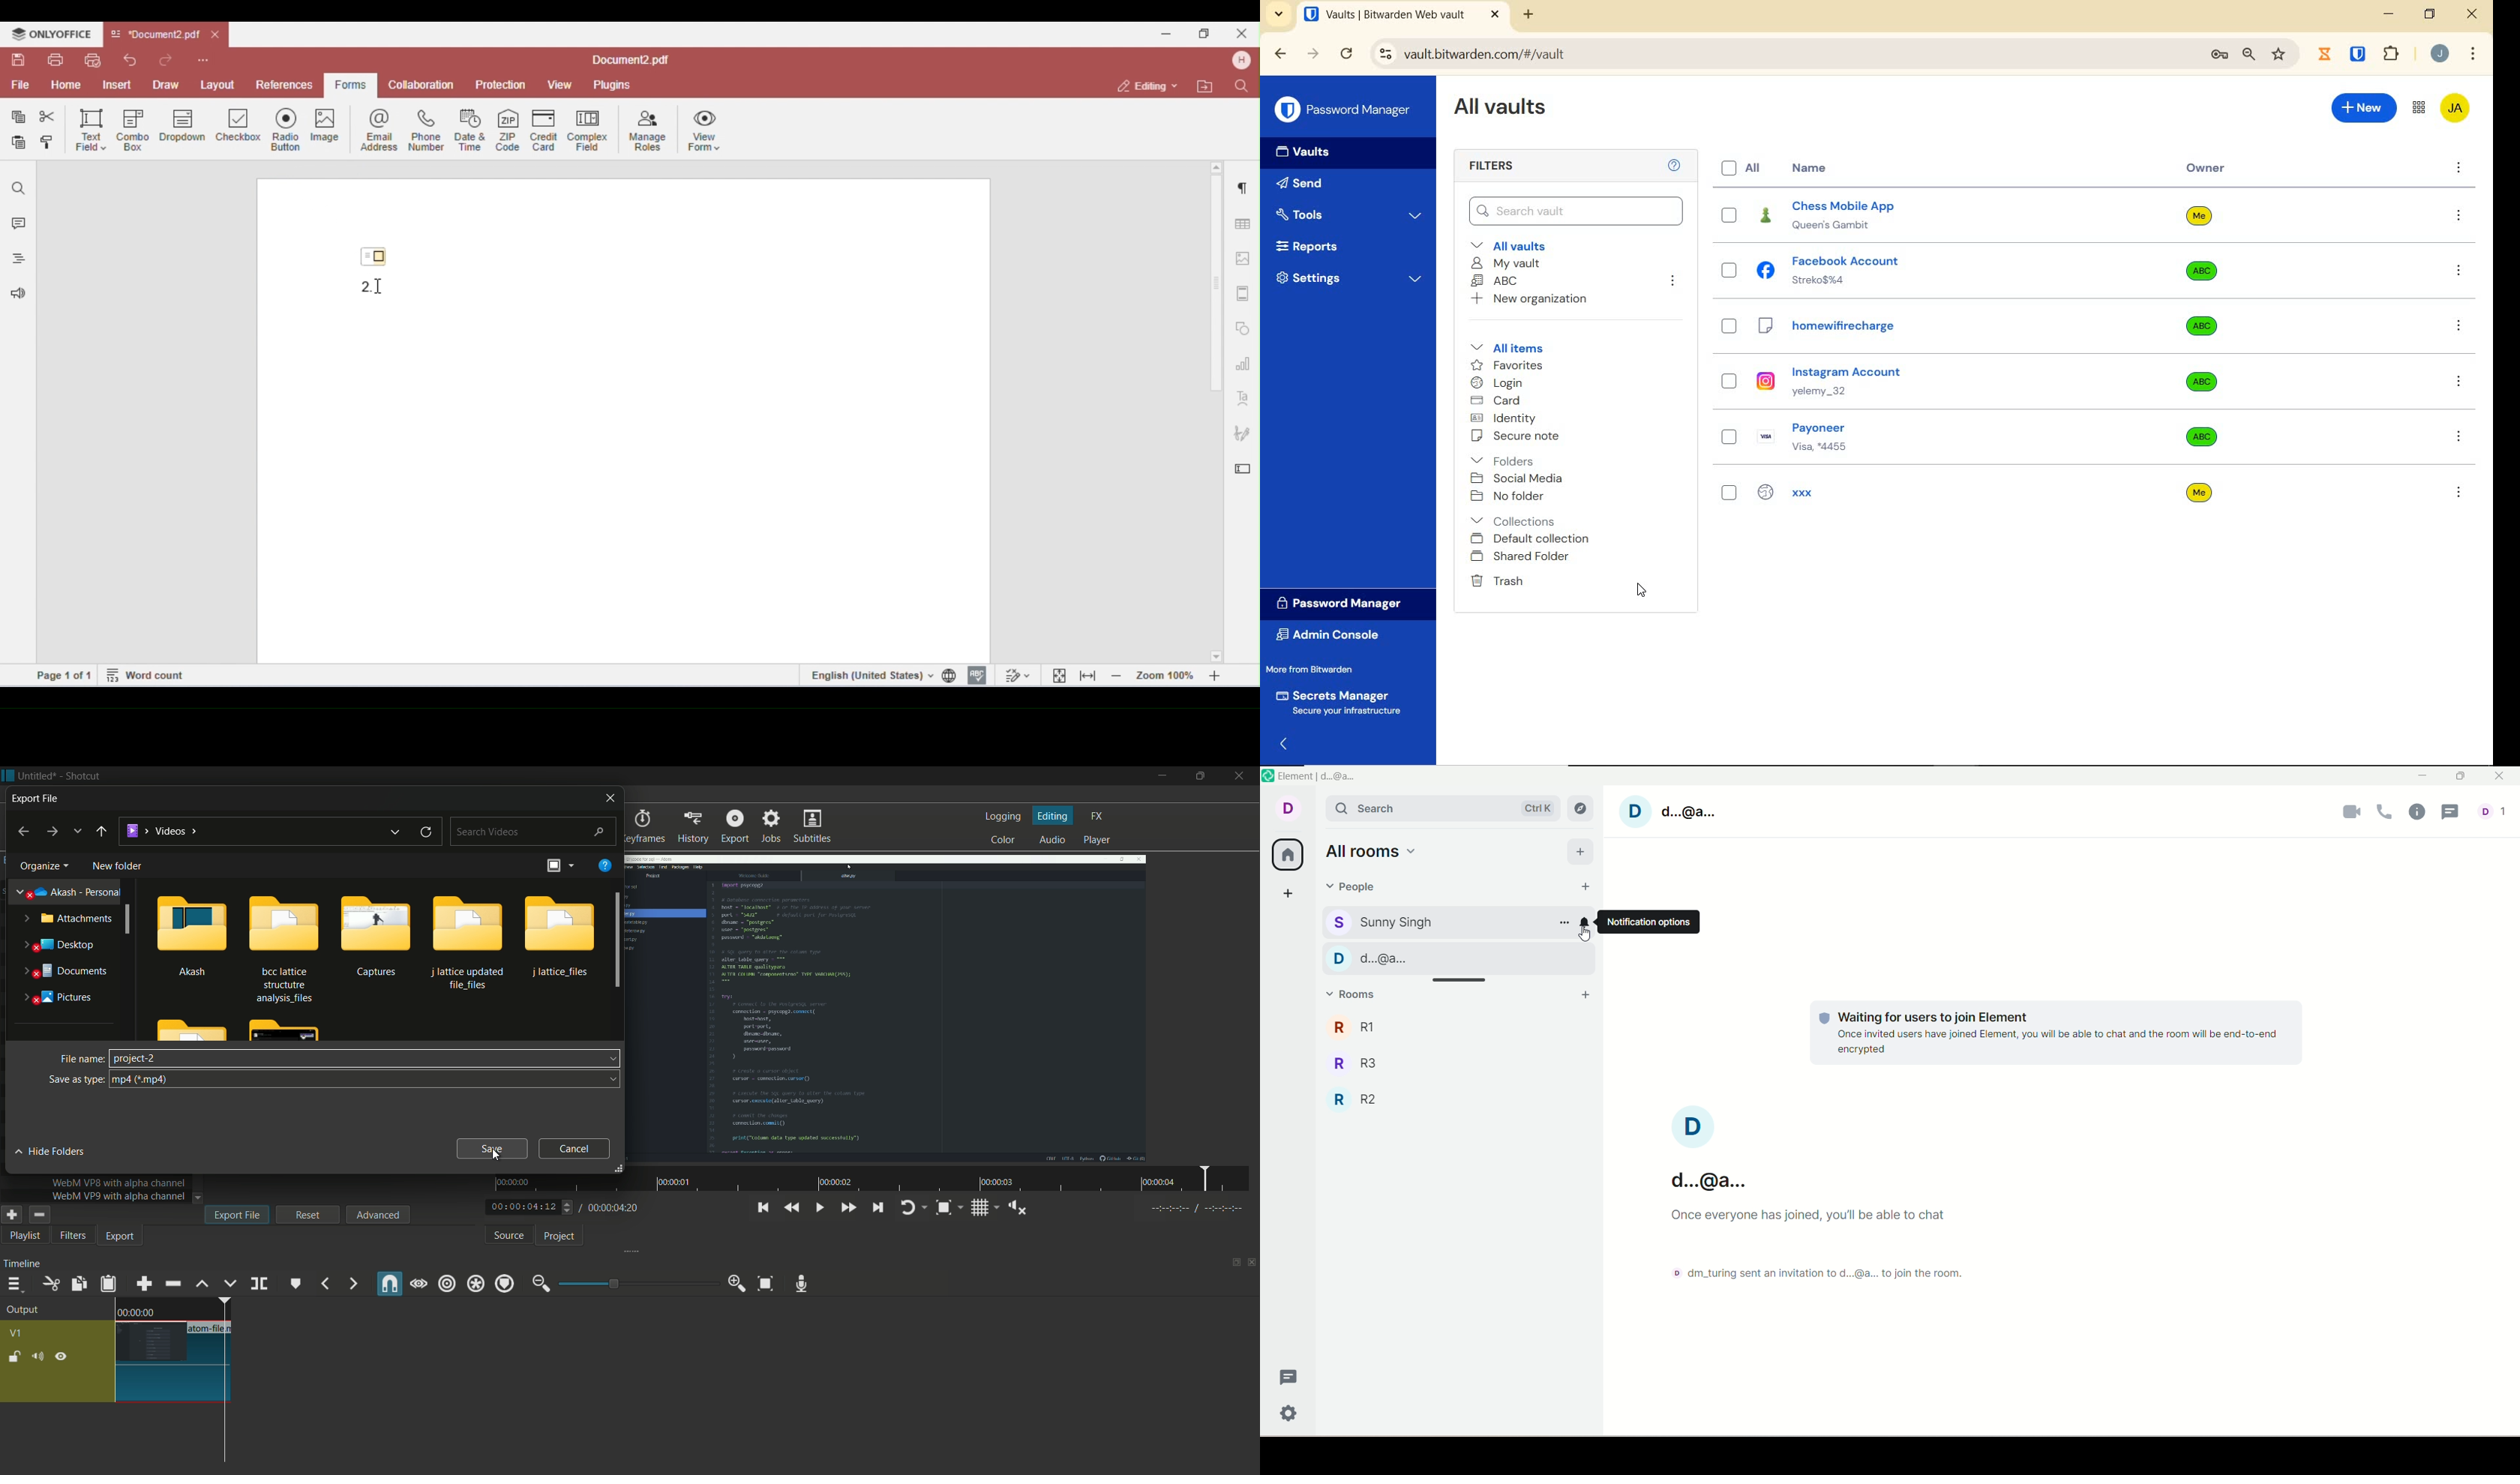 This screenshot has height=1484, width=2520. What do you see at coordinates (1438, 922) in the screenshot?
I see `sunny singh` at bounding box center [1438, 922].